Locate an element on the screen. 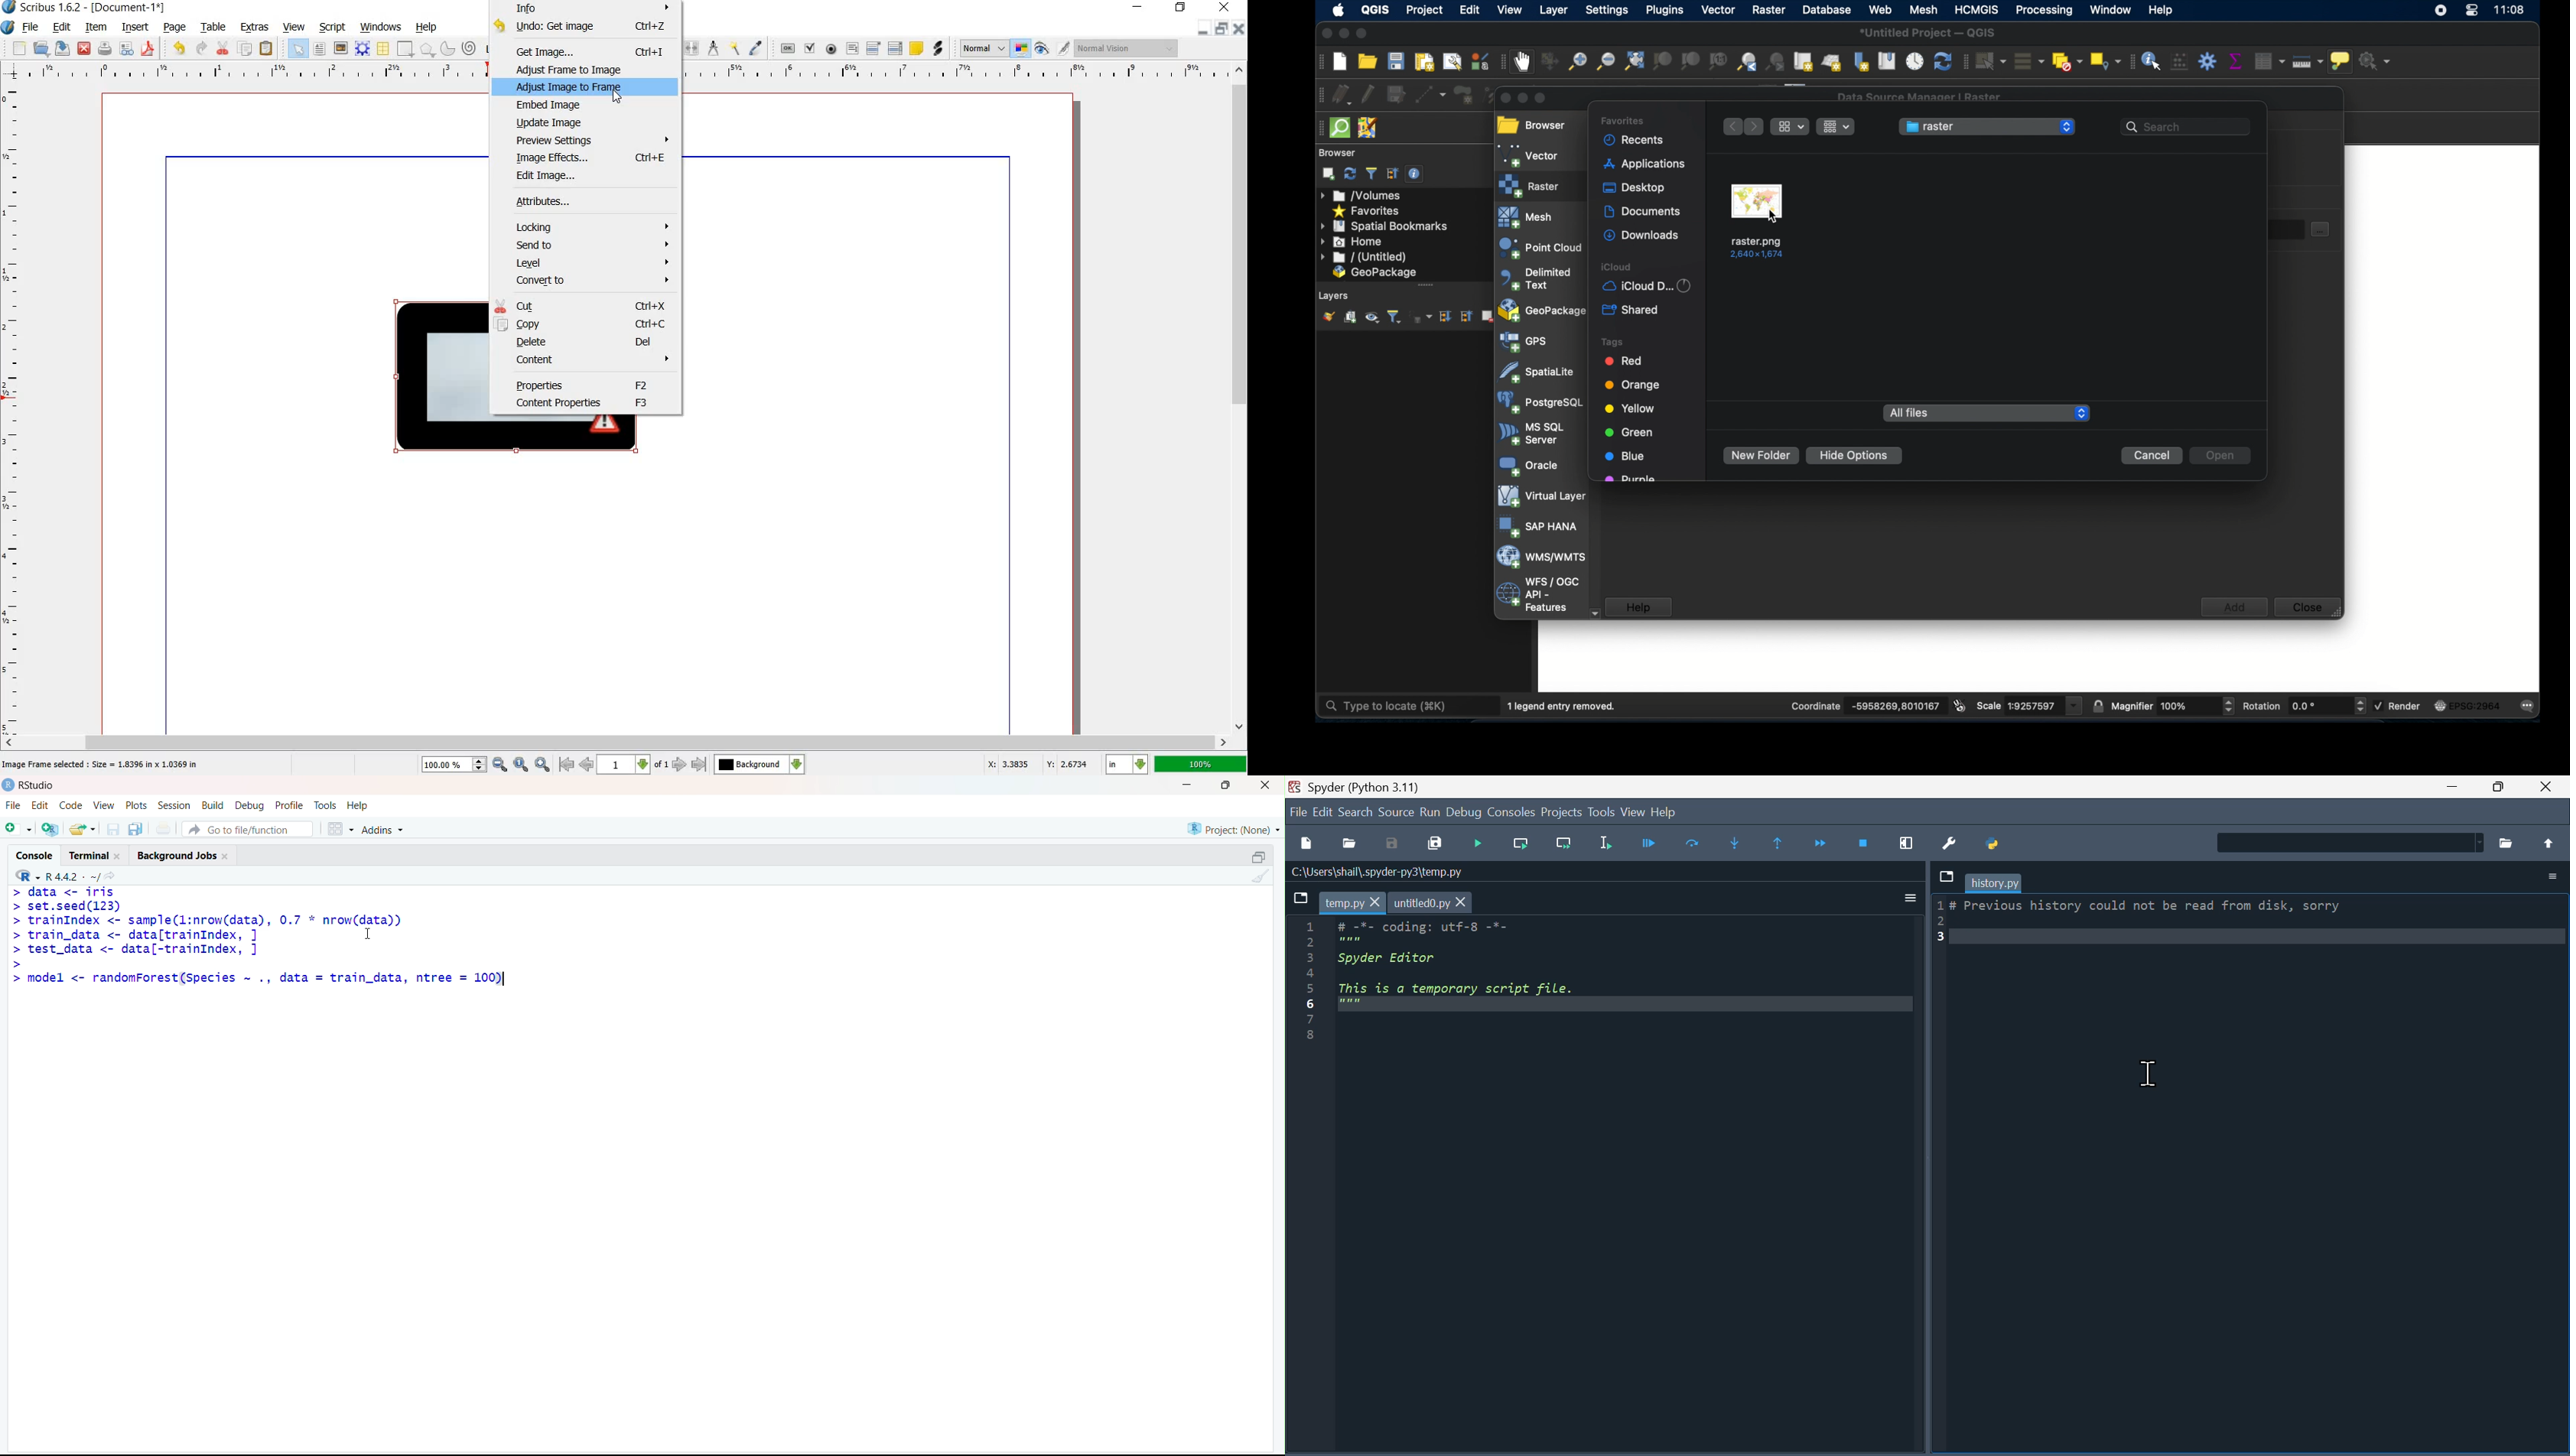 This screenshot has width=2576, height=1456. info is located at coordinates (595, 8).